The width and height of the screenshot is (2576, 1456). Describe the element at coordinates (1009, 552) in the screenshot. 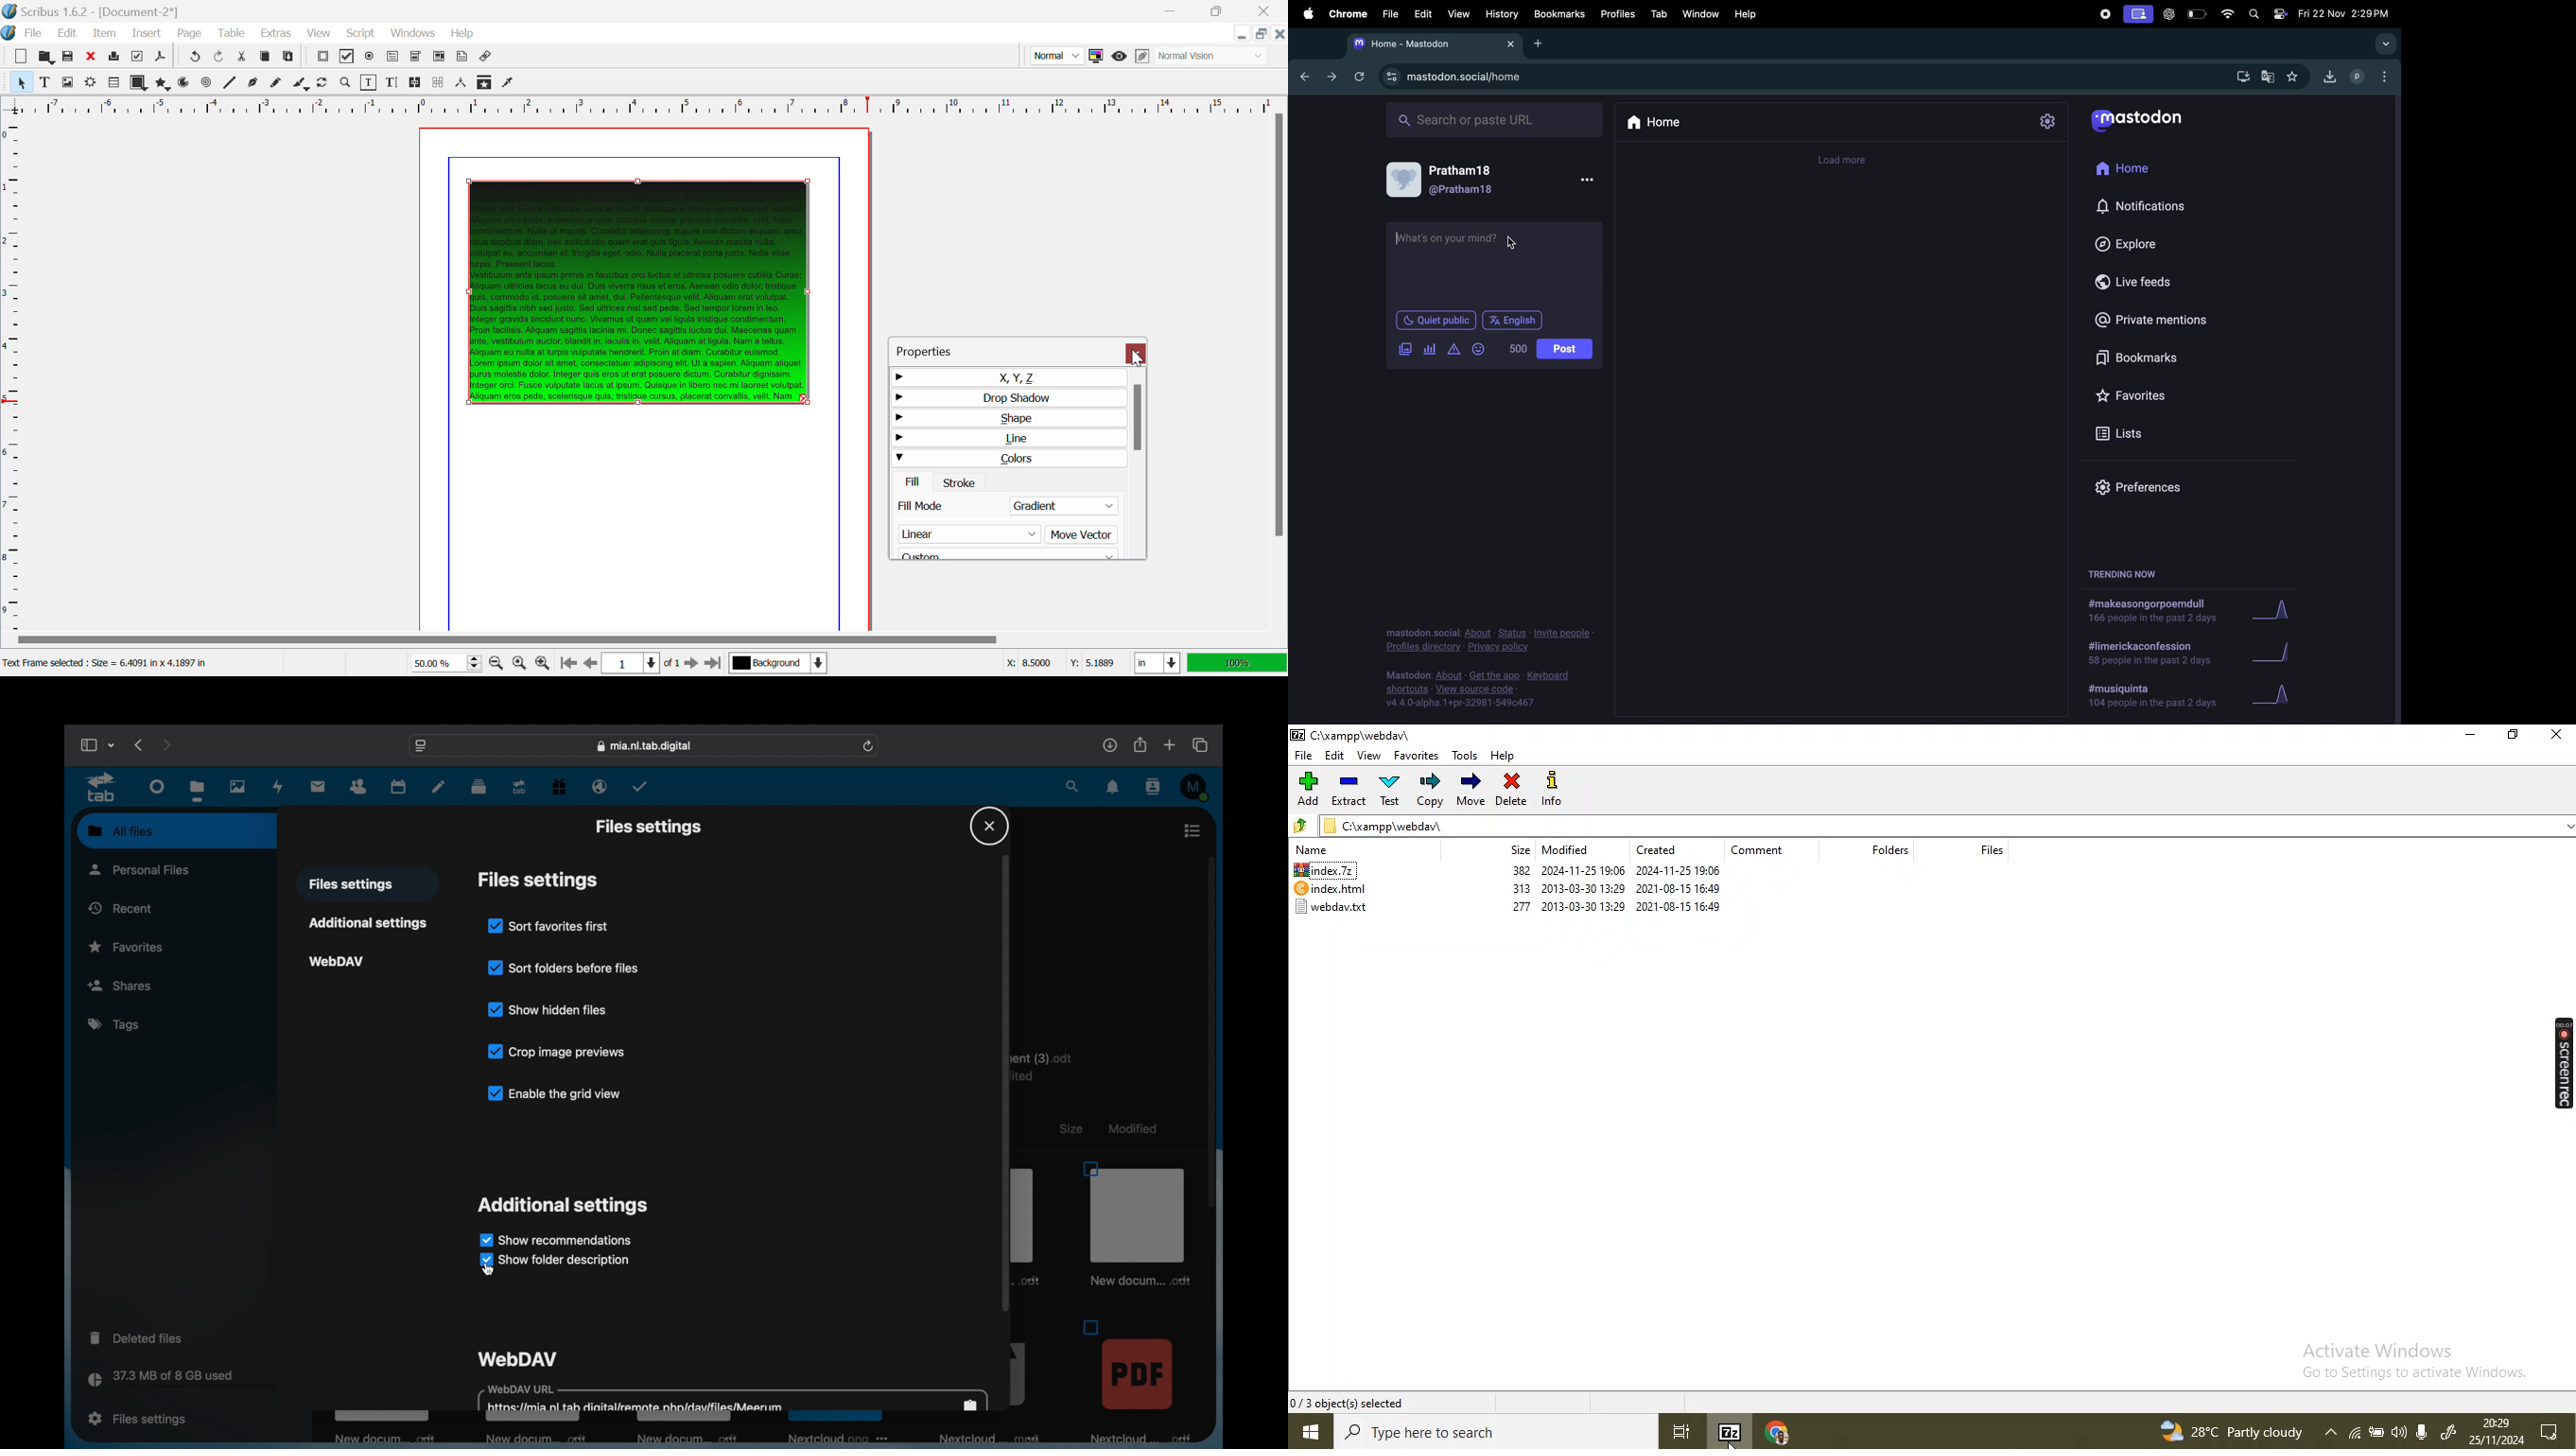

I see `Black` at that location.